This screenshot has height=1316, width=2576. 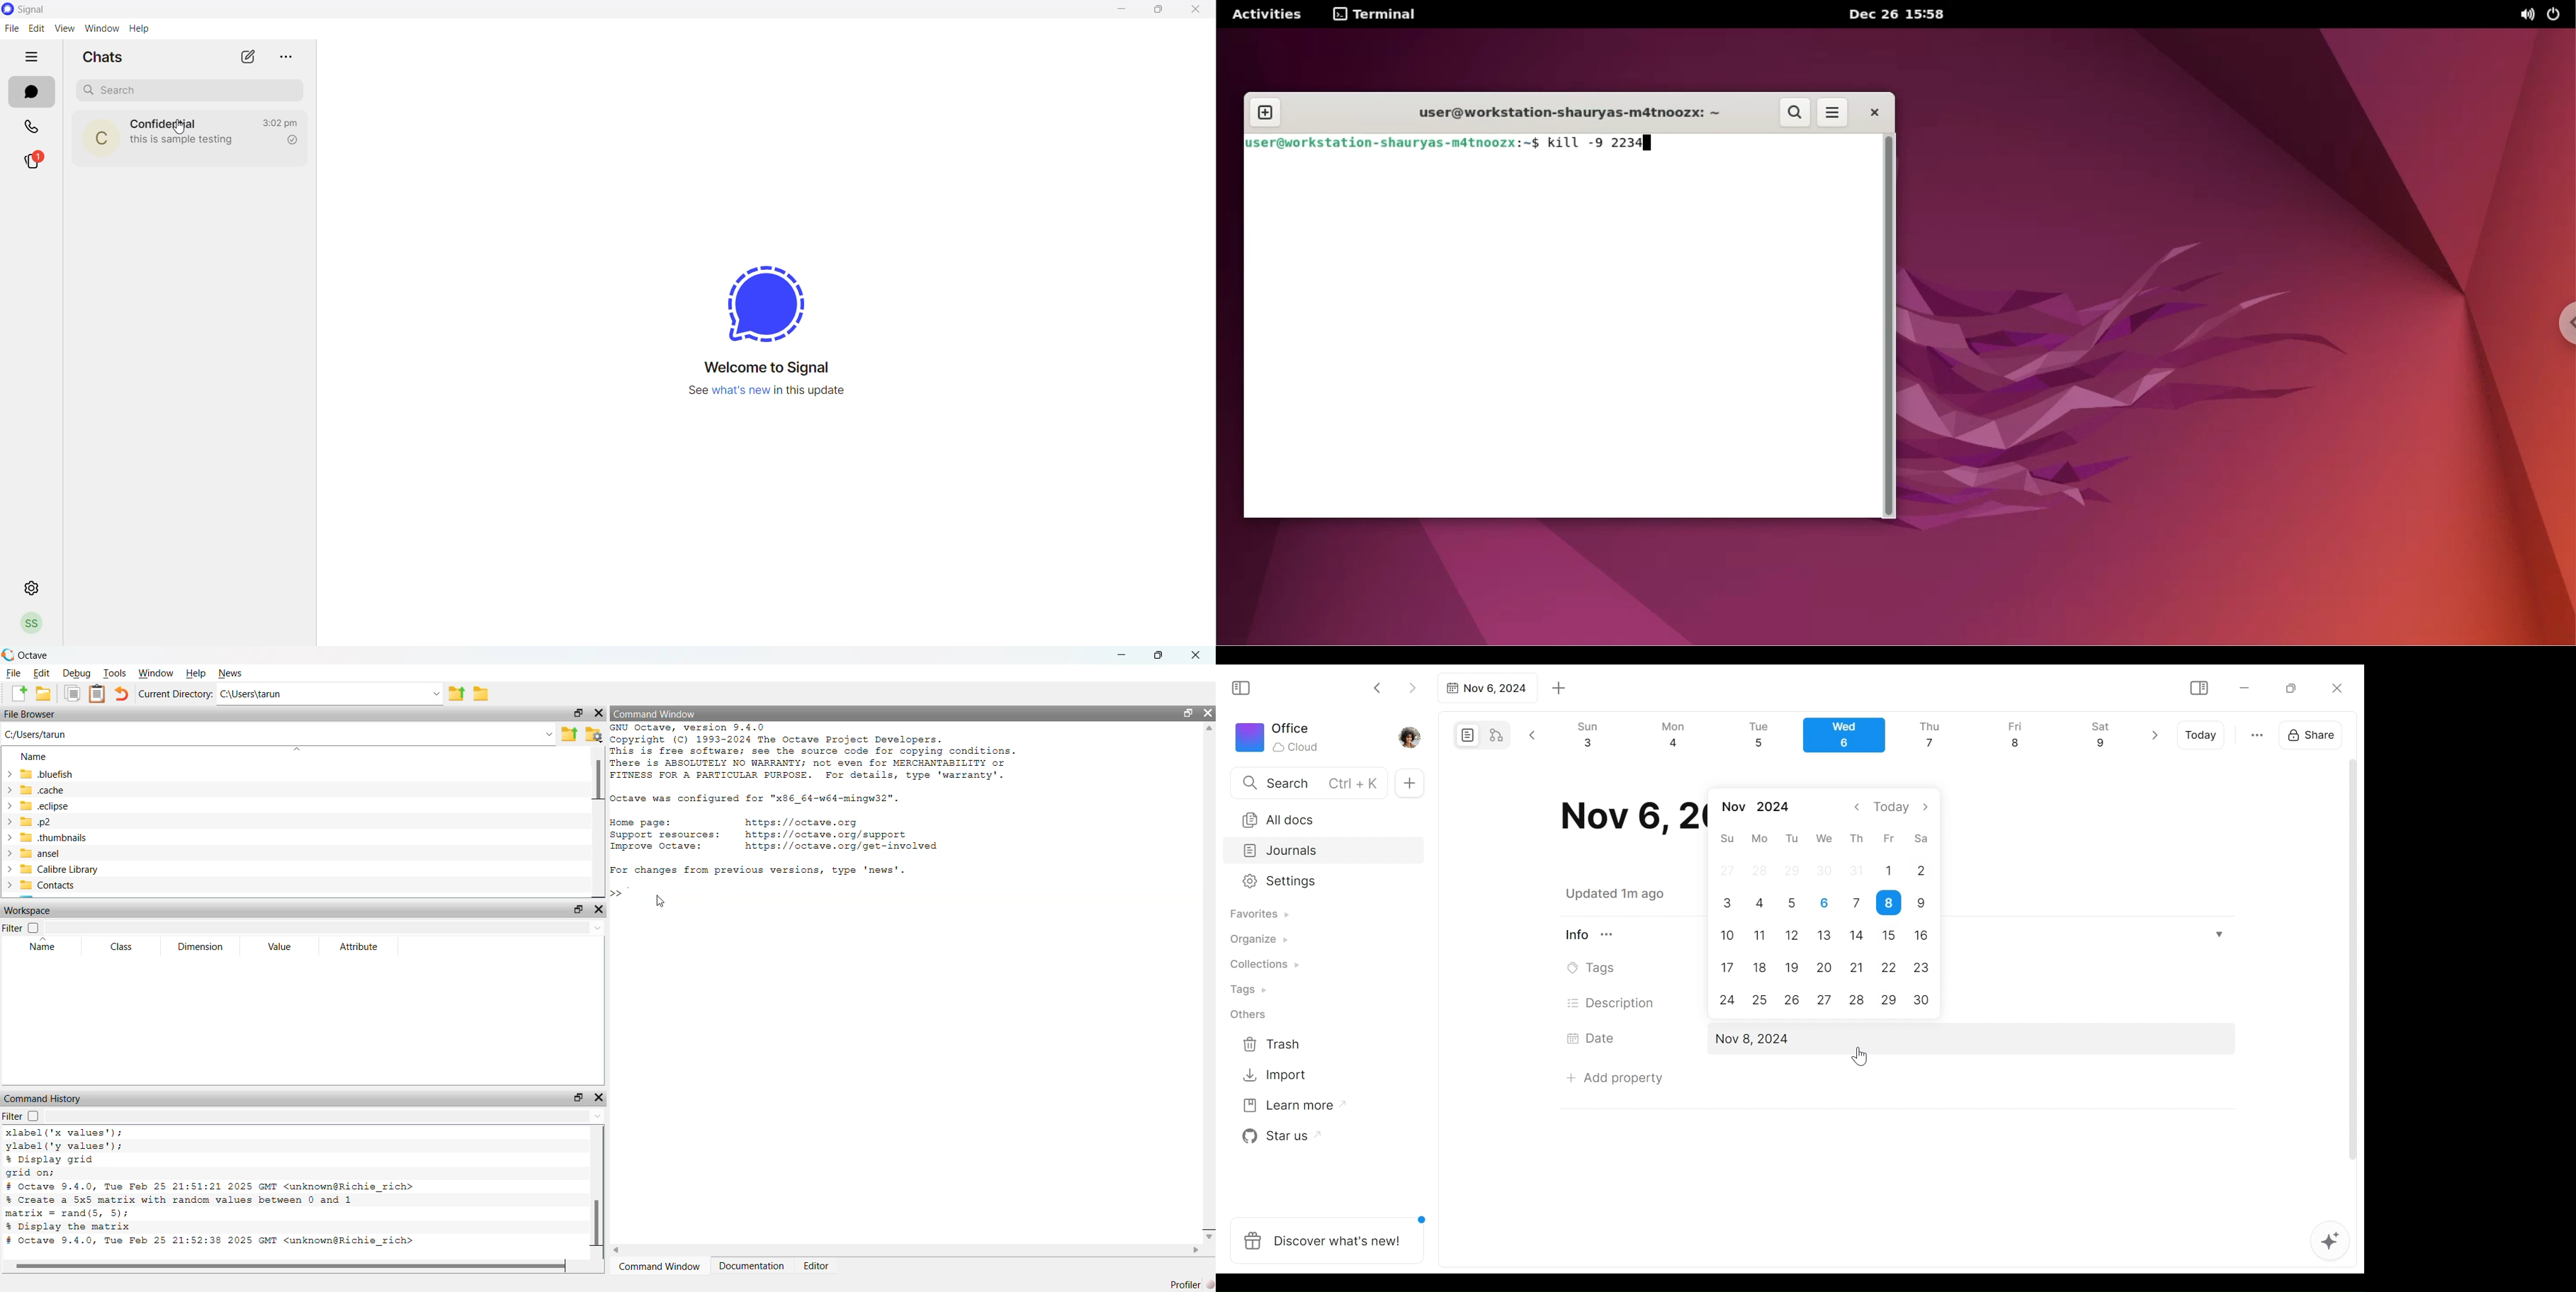 What do you see at coordinates (37, 807) in the screenshot?
I see `ech` at bounding box center [37, 807].